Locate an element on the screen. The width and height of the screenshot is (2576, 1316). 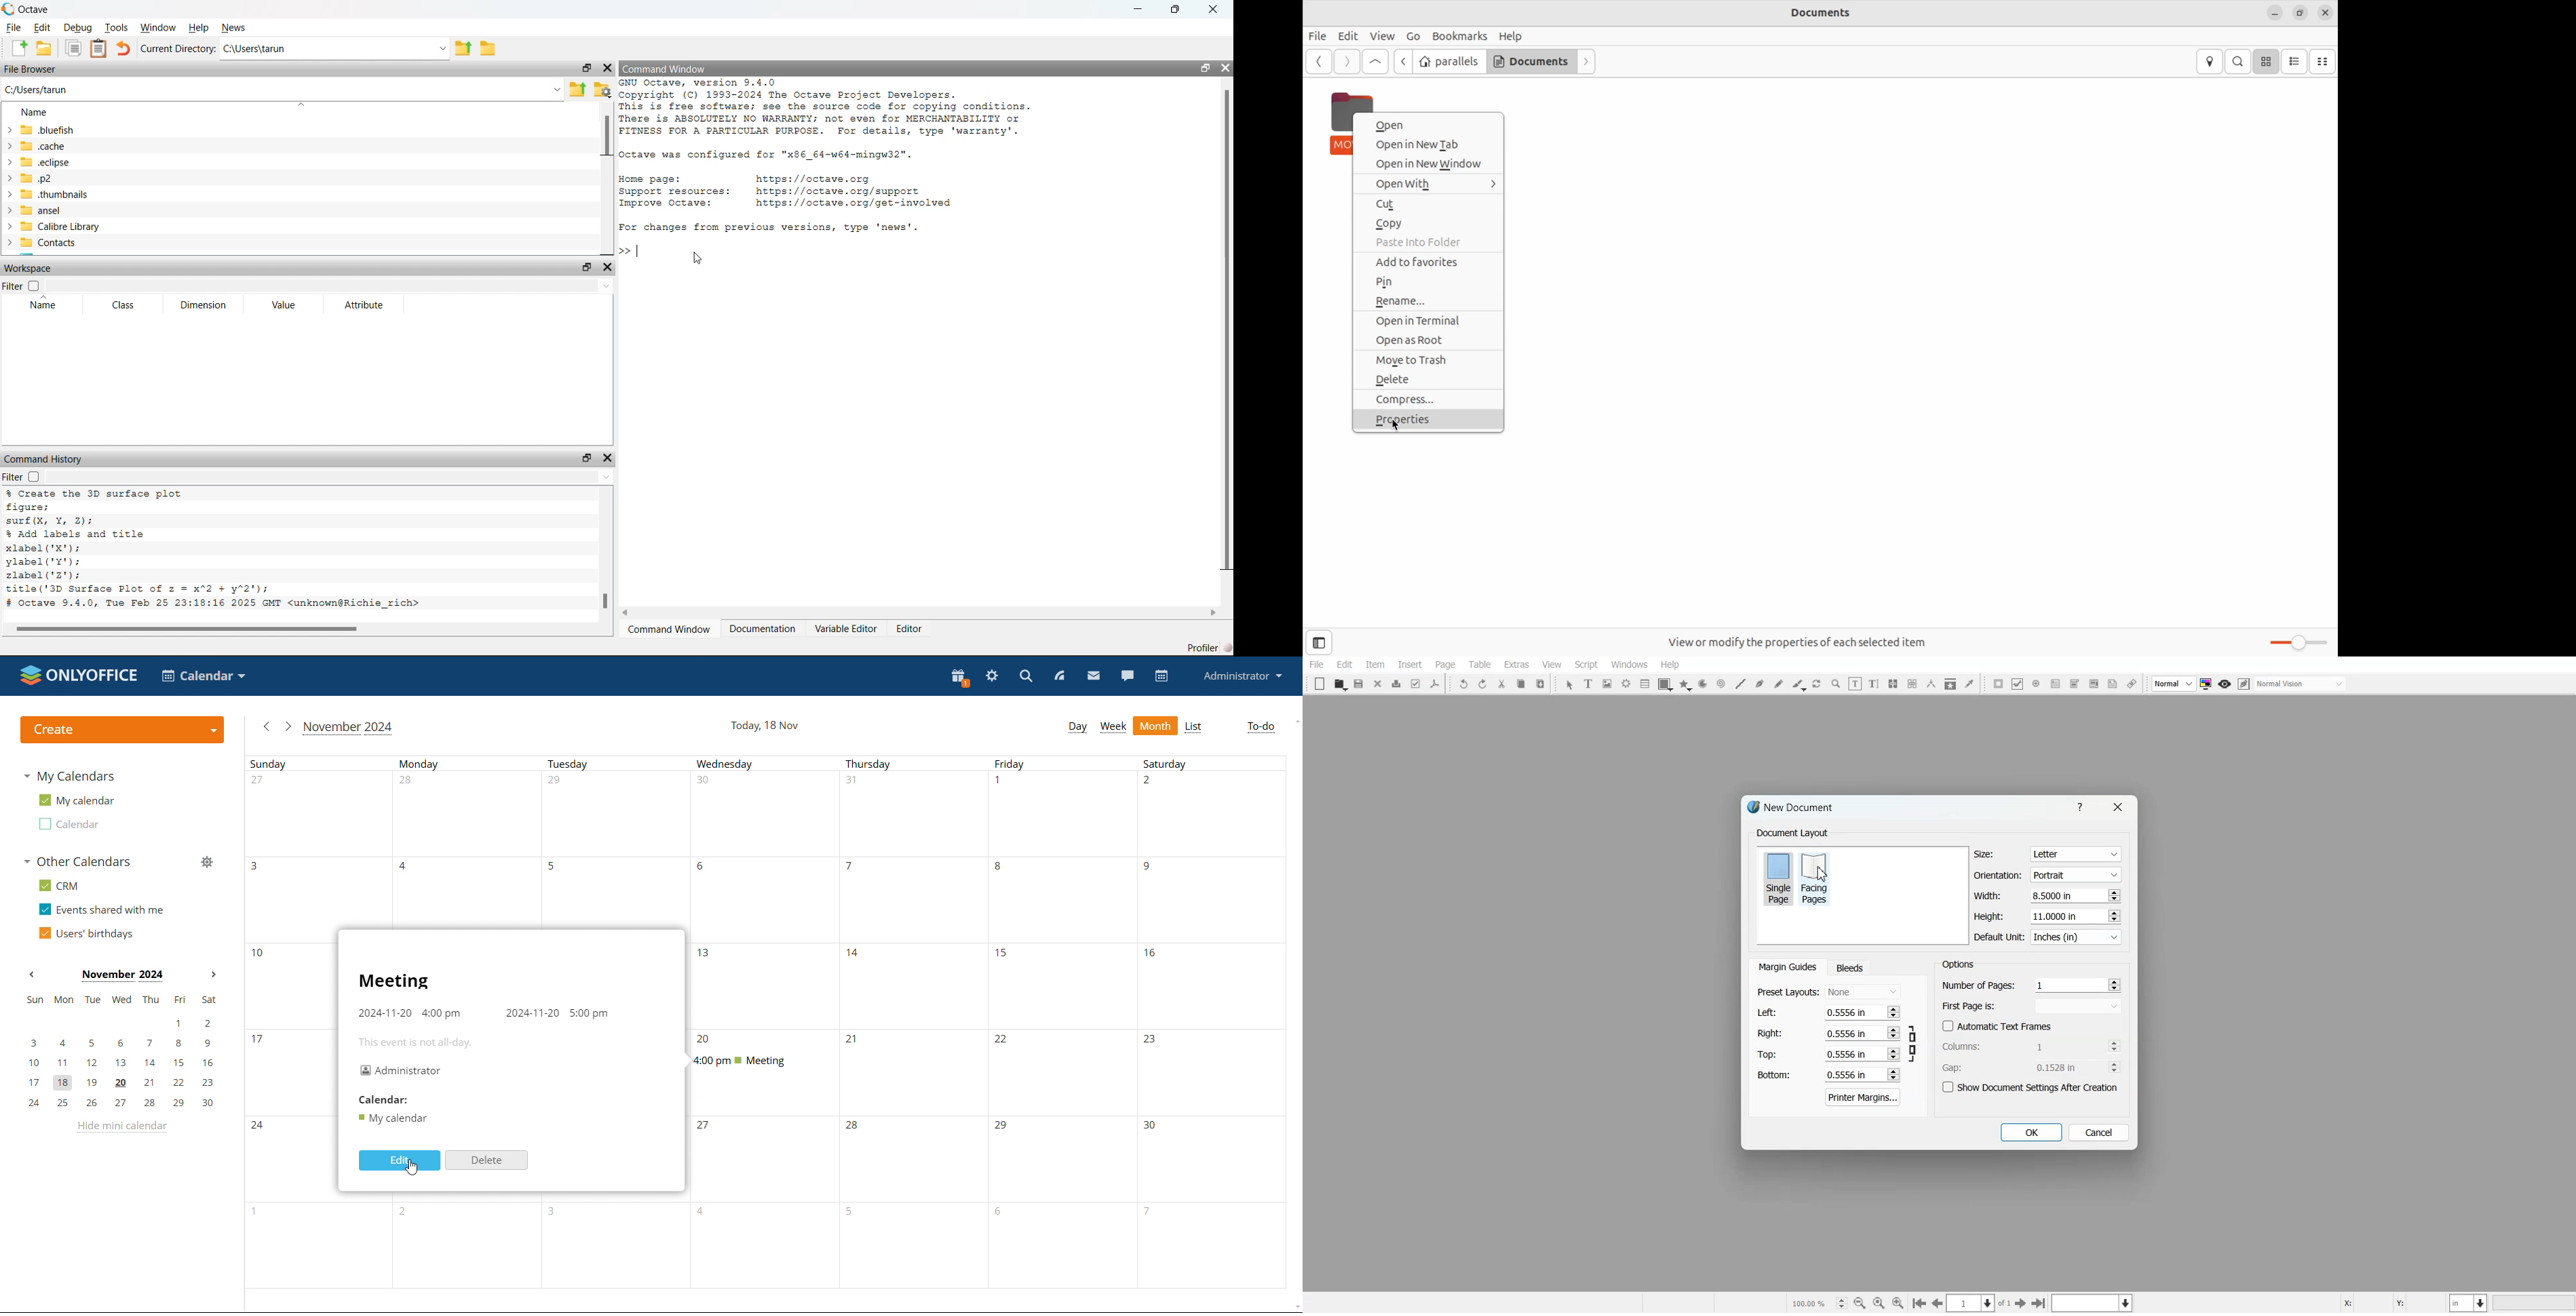
File is located at coordinates (1317, 36).